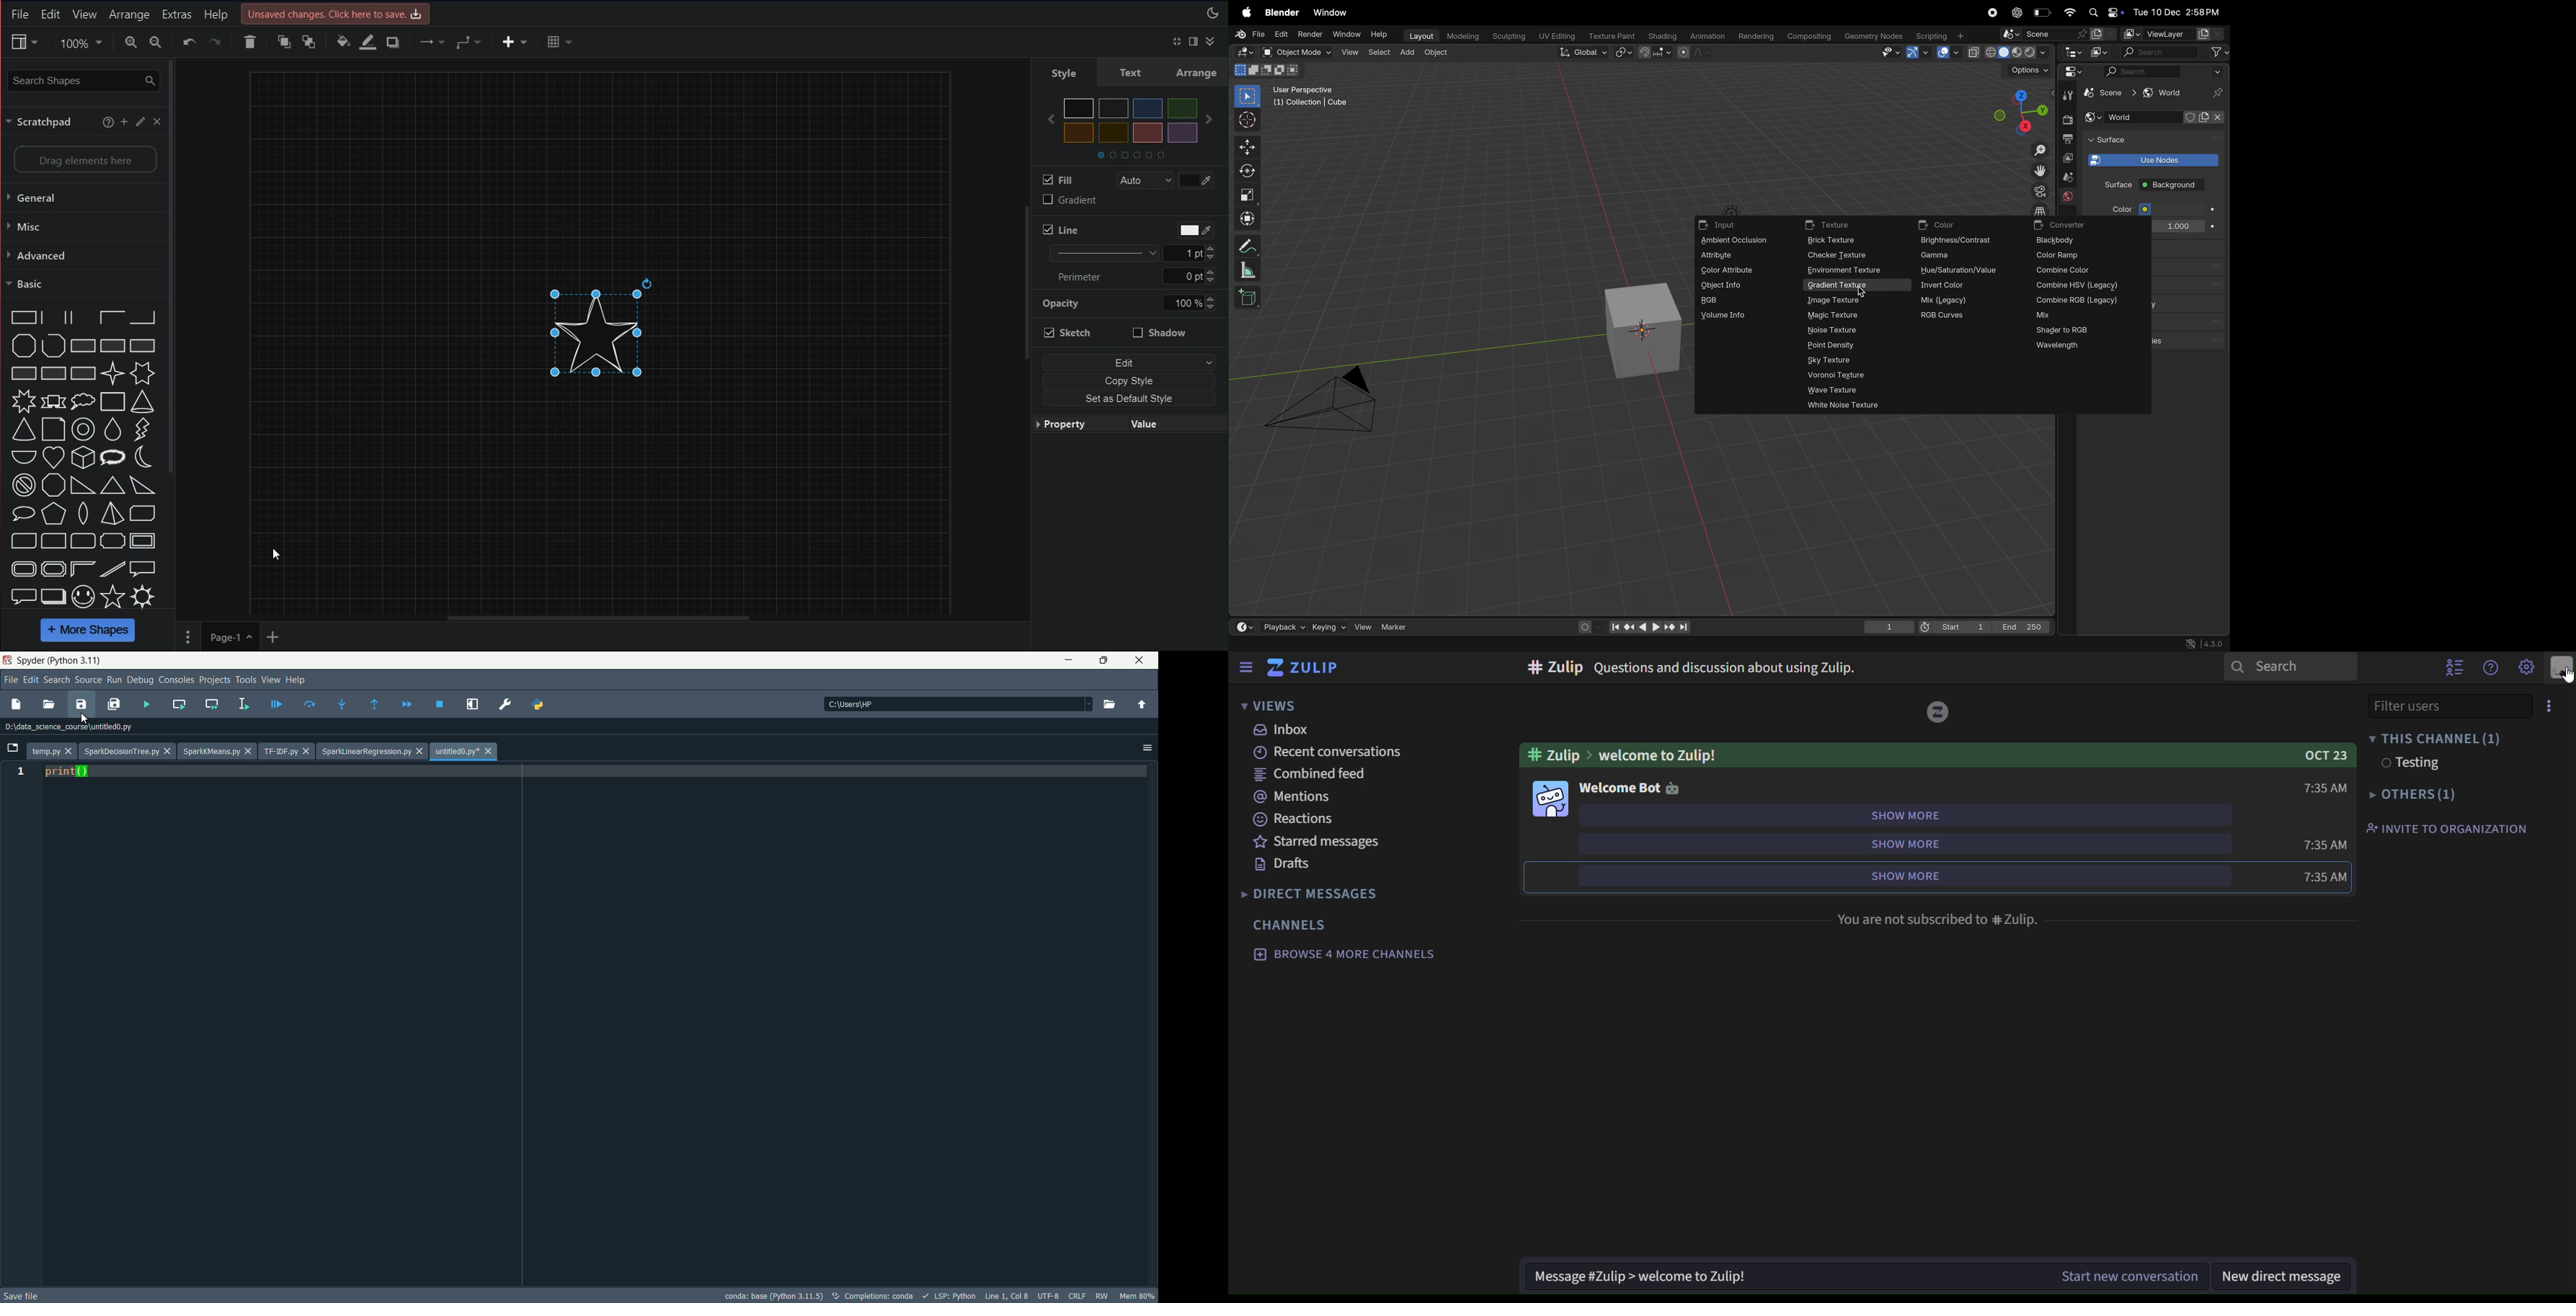 The image size is (2576, 1316). What do you see at coordinates (60, 661) in the screenshot?
I see `spyder(python 3.11)` at bounding box center [60, 661].